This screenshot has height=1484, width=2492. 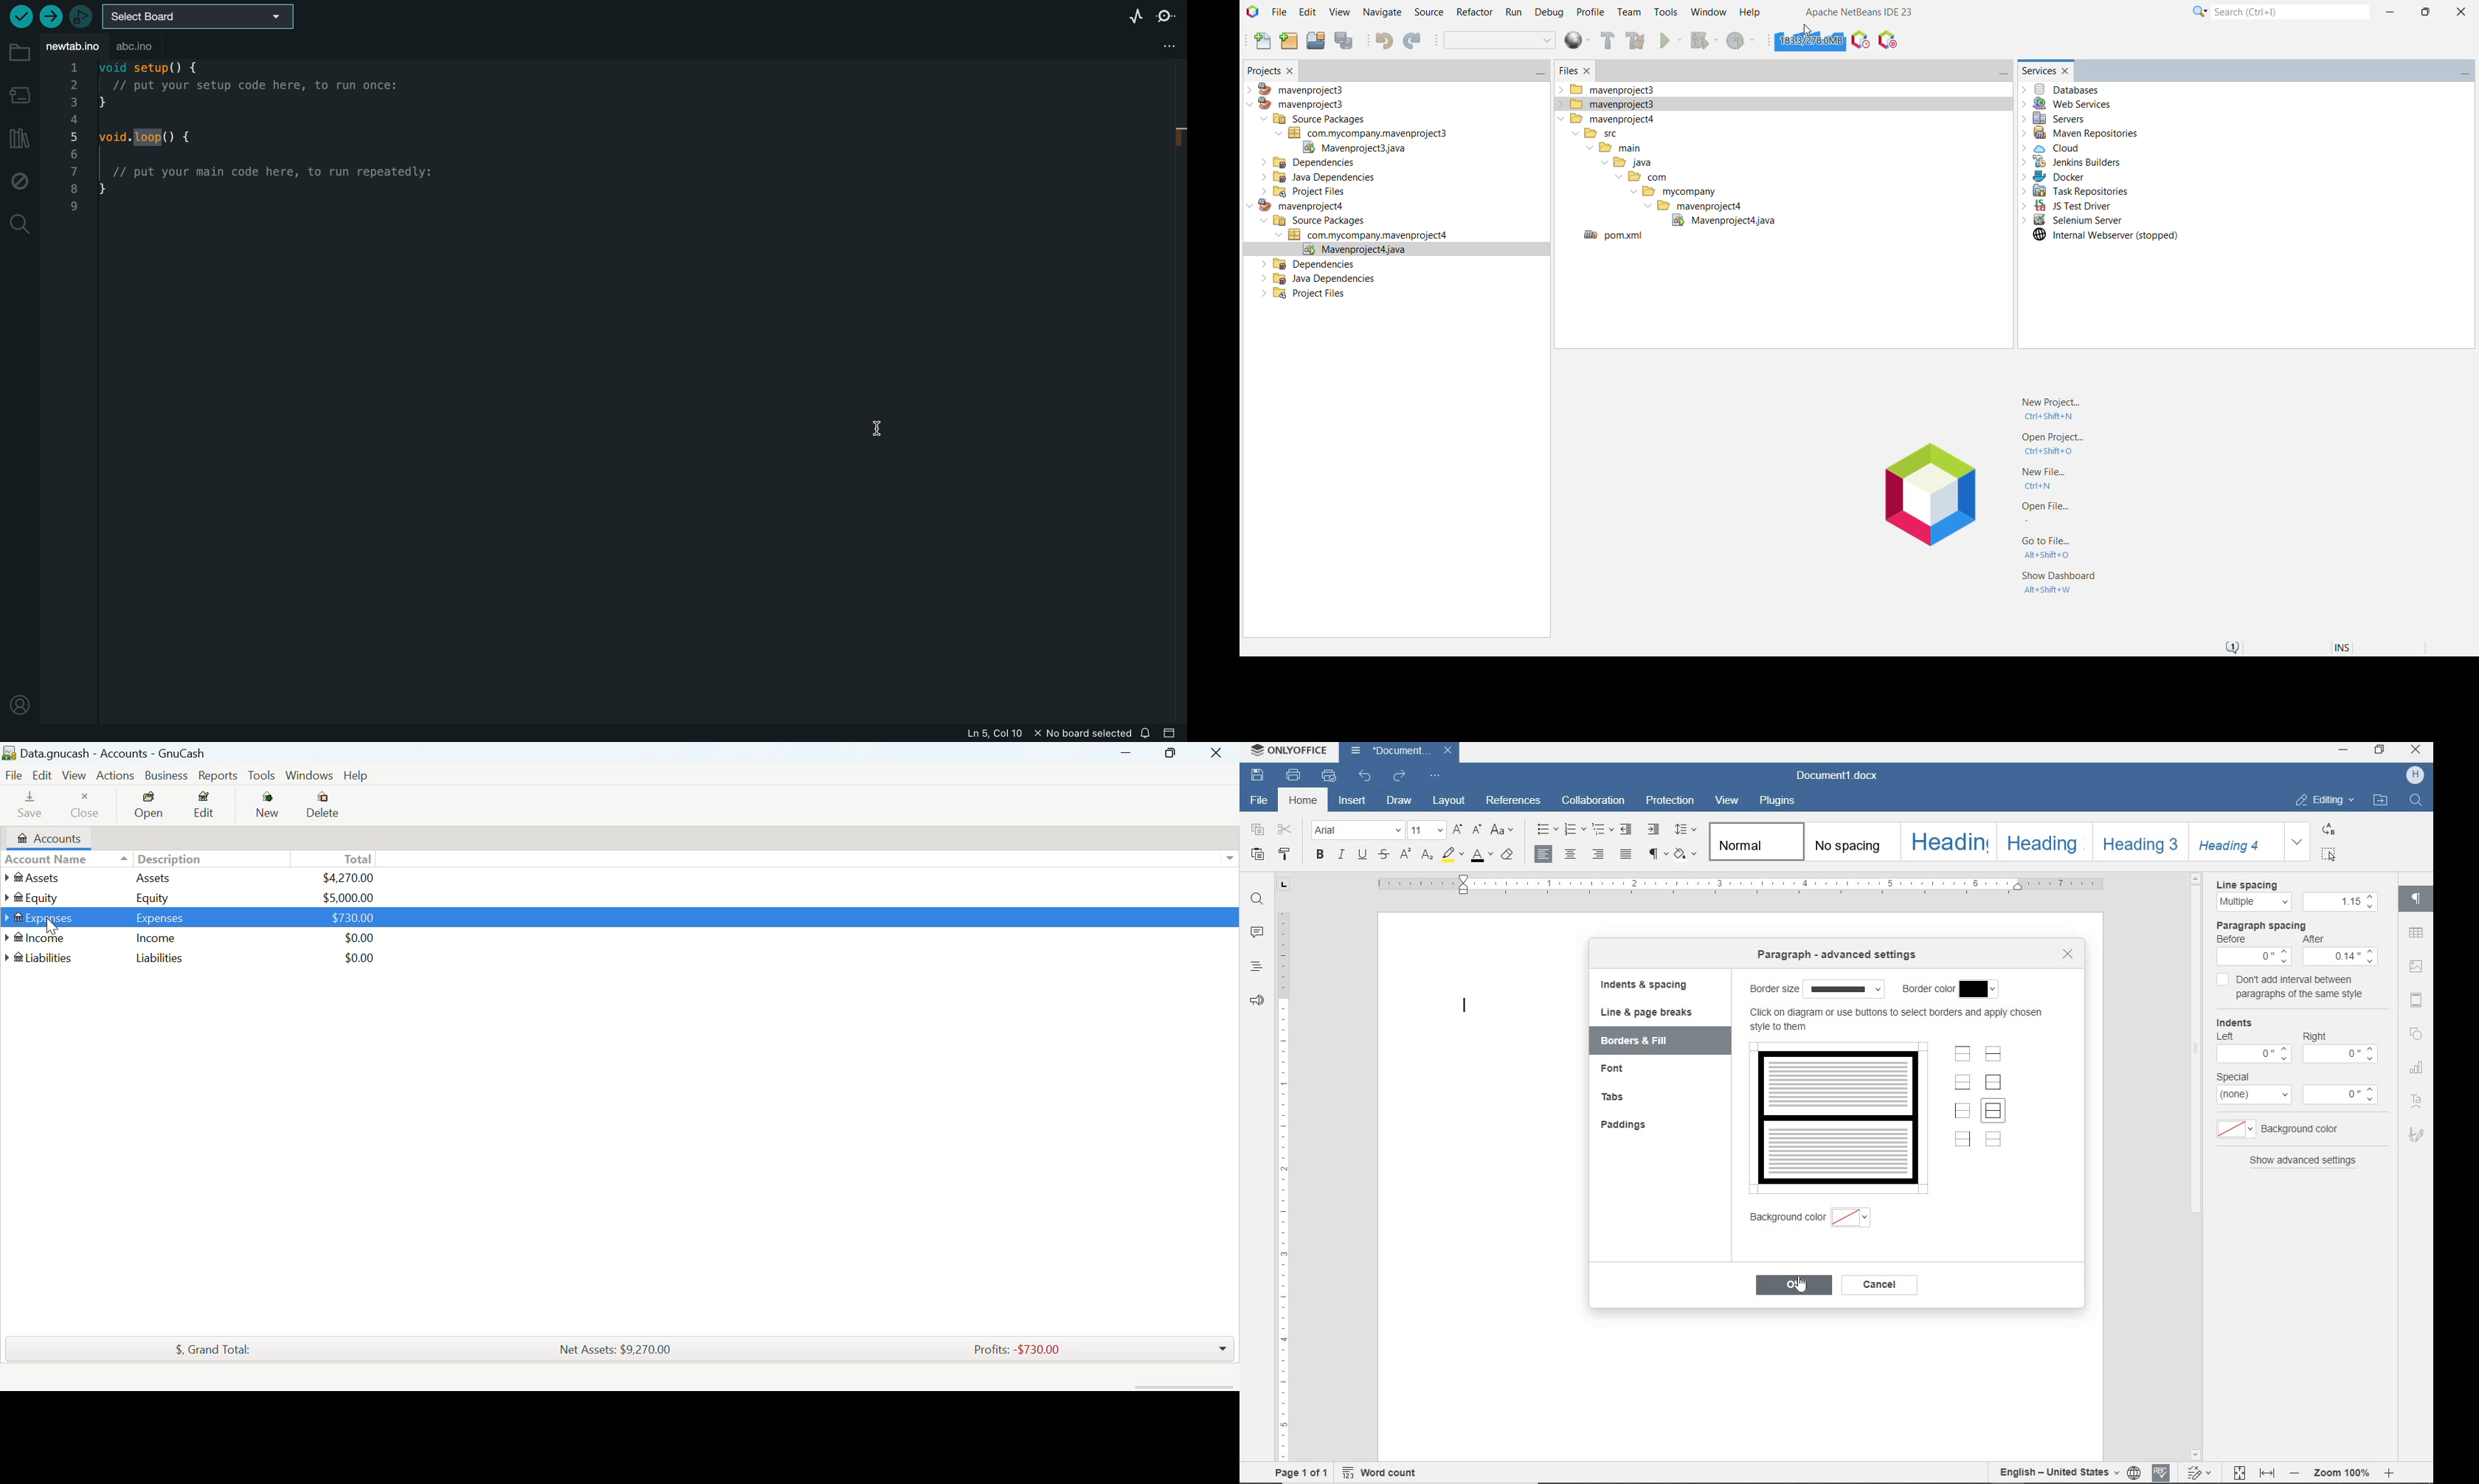 What do you see at coordinates (1258, 802) in the screenshot?
I see `file` at bounding box center [1258, 802].